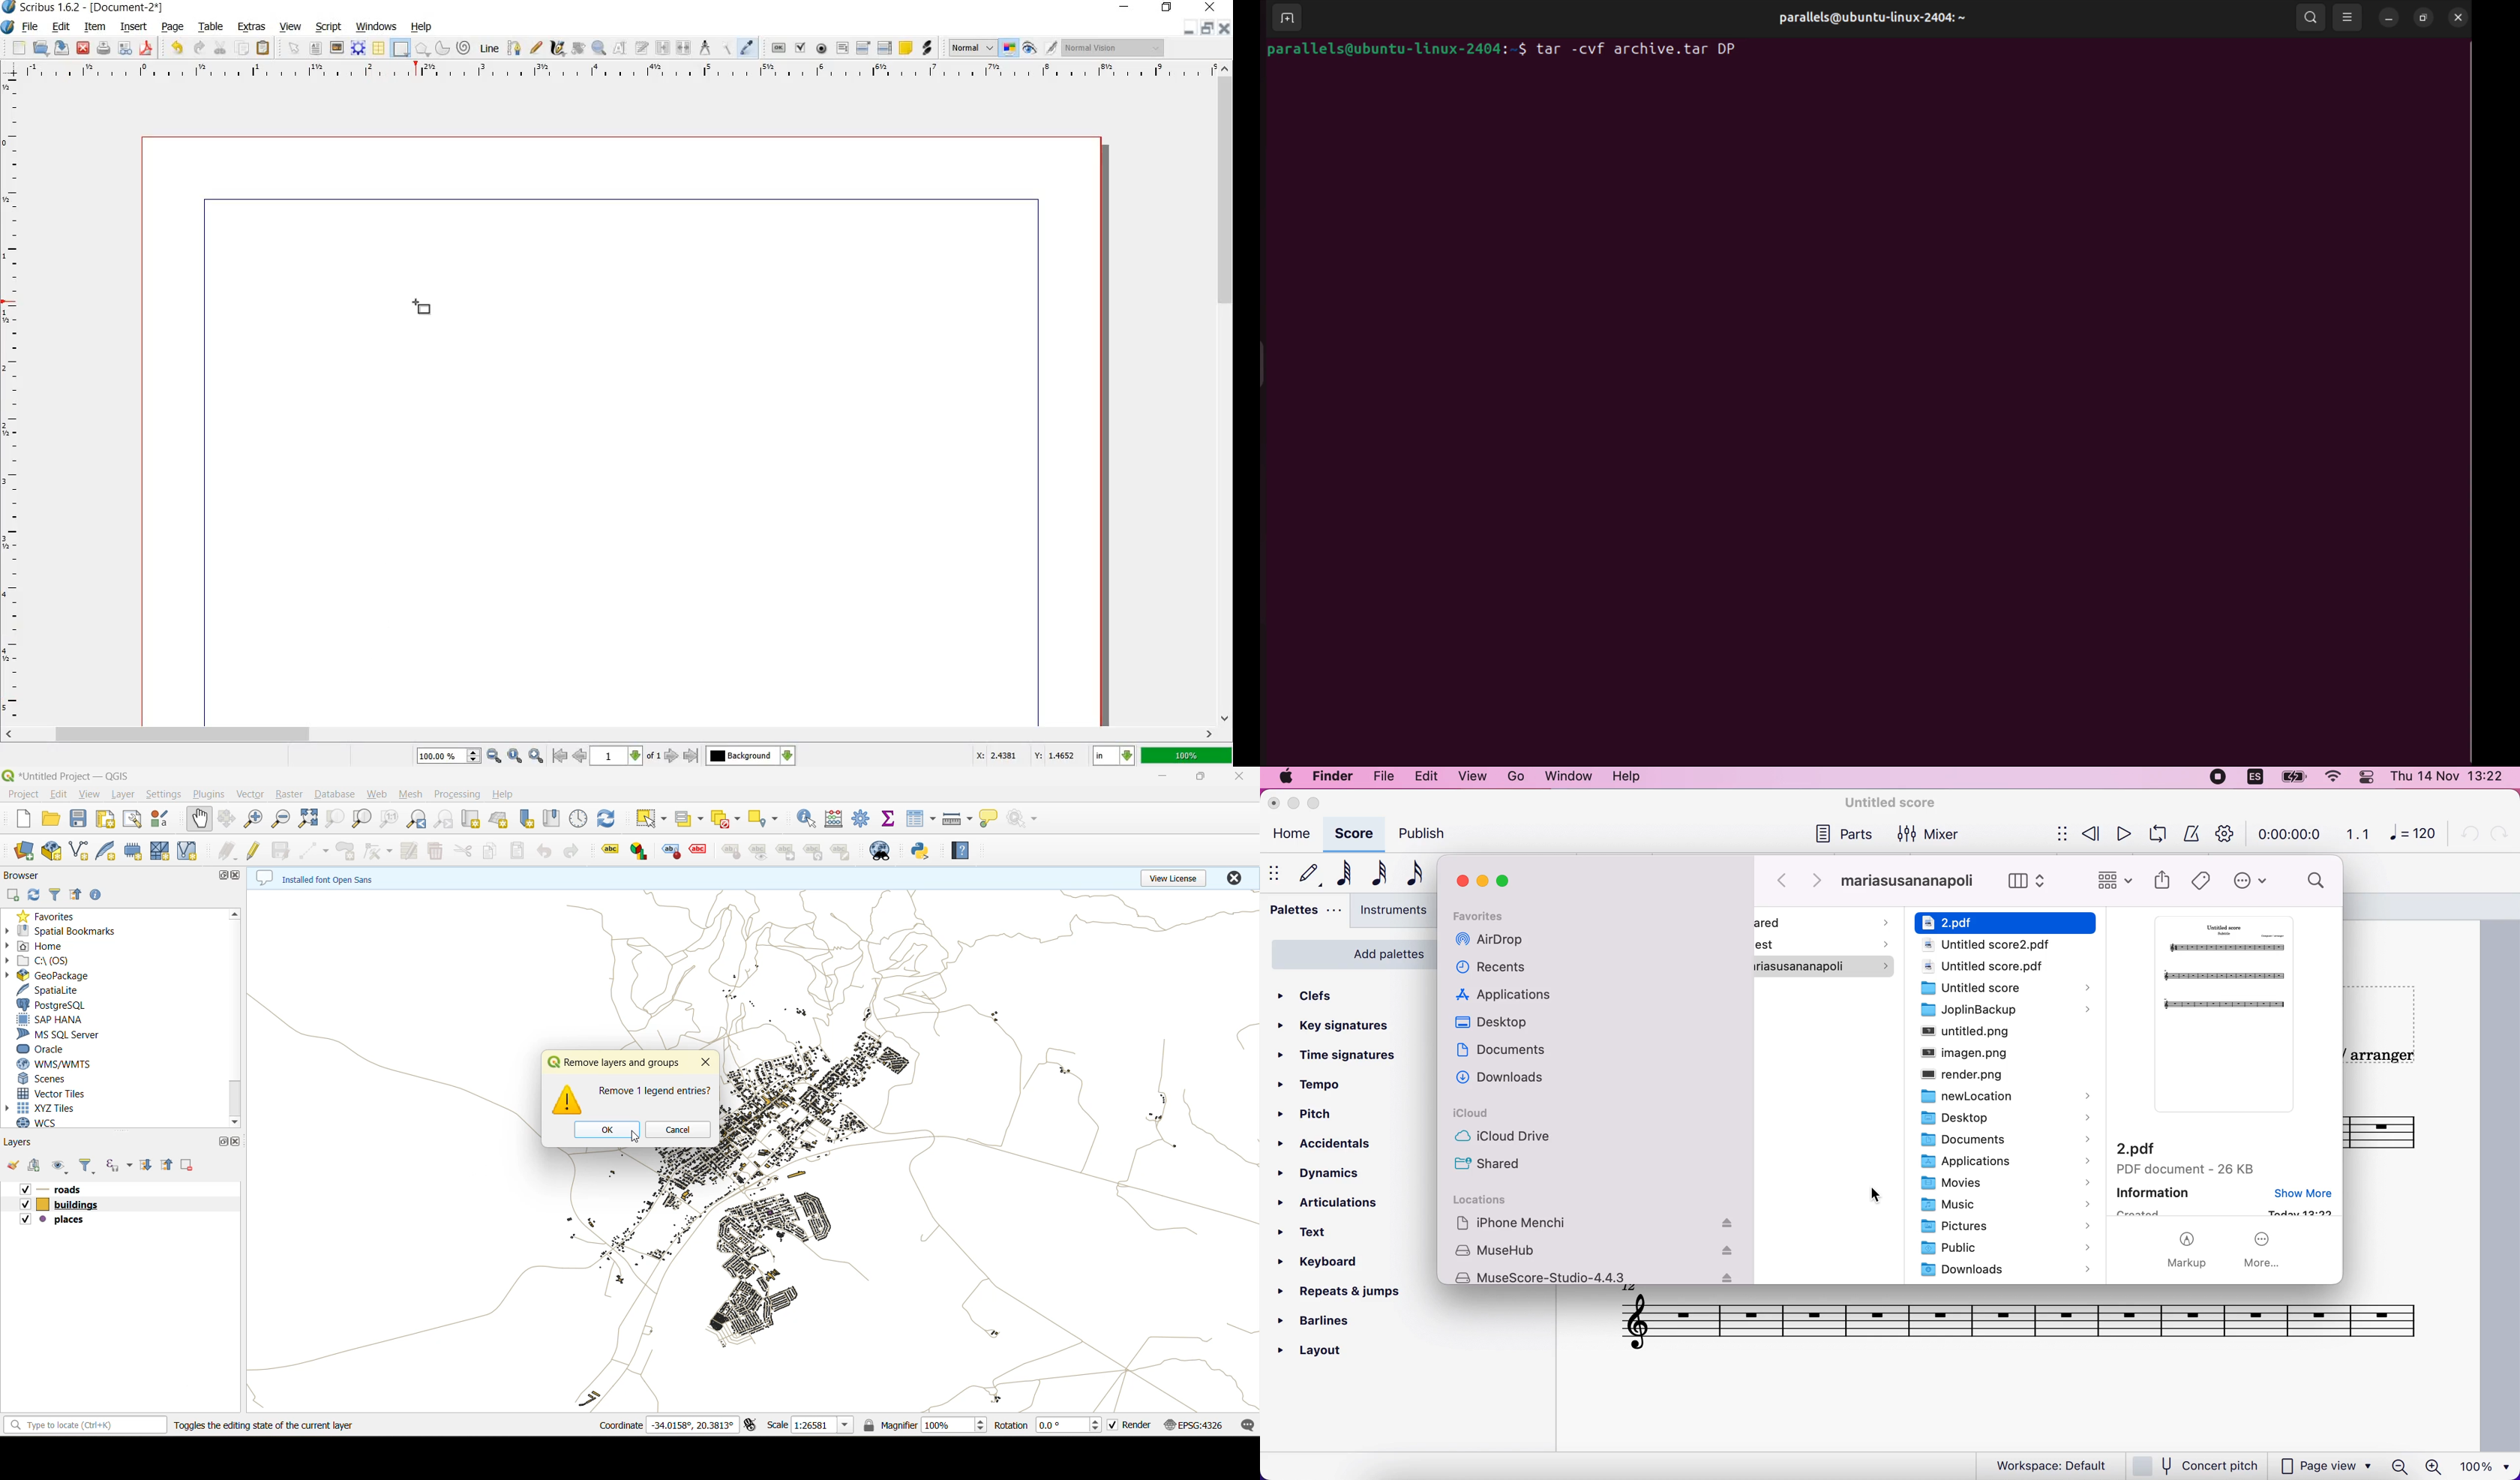  I want to click on UNLINK TEXT FRAME, so click(685, 48).